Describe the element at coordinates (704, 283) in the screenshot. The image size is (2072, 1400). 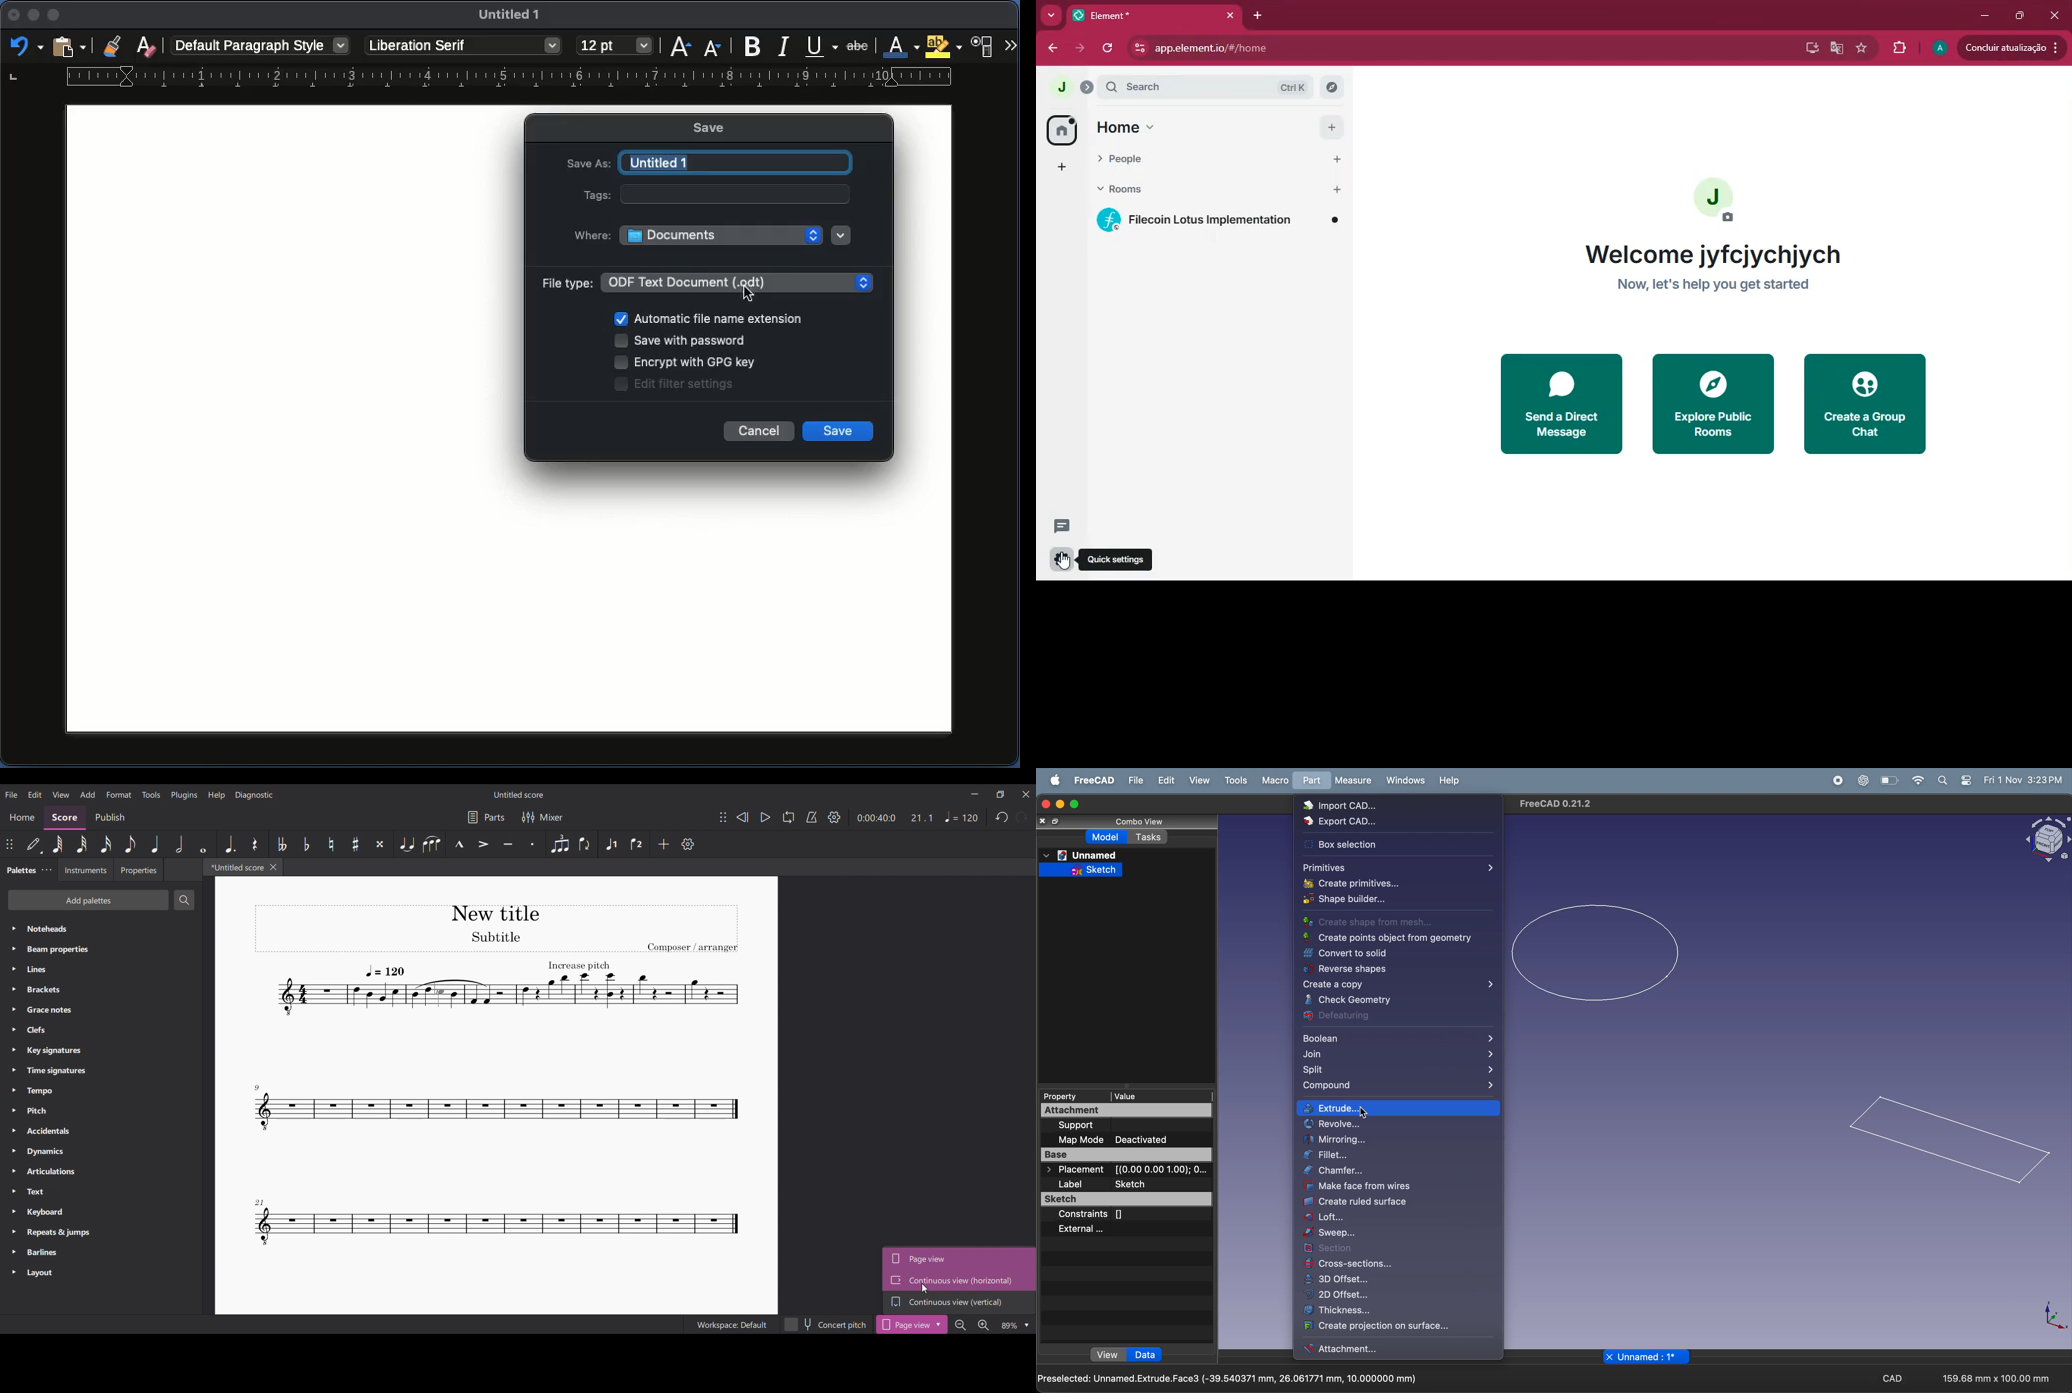
I see `File type` at that location.